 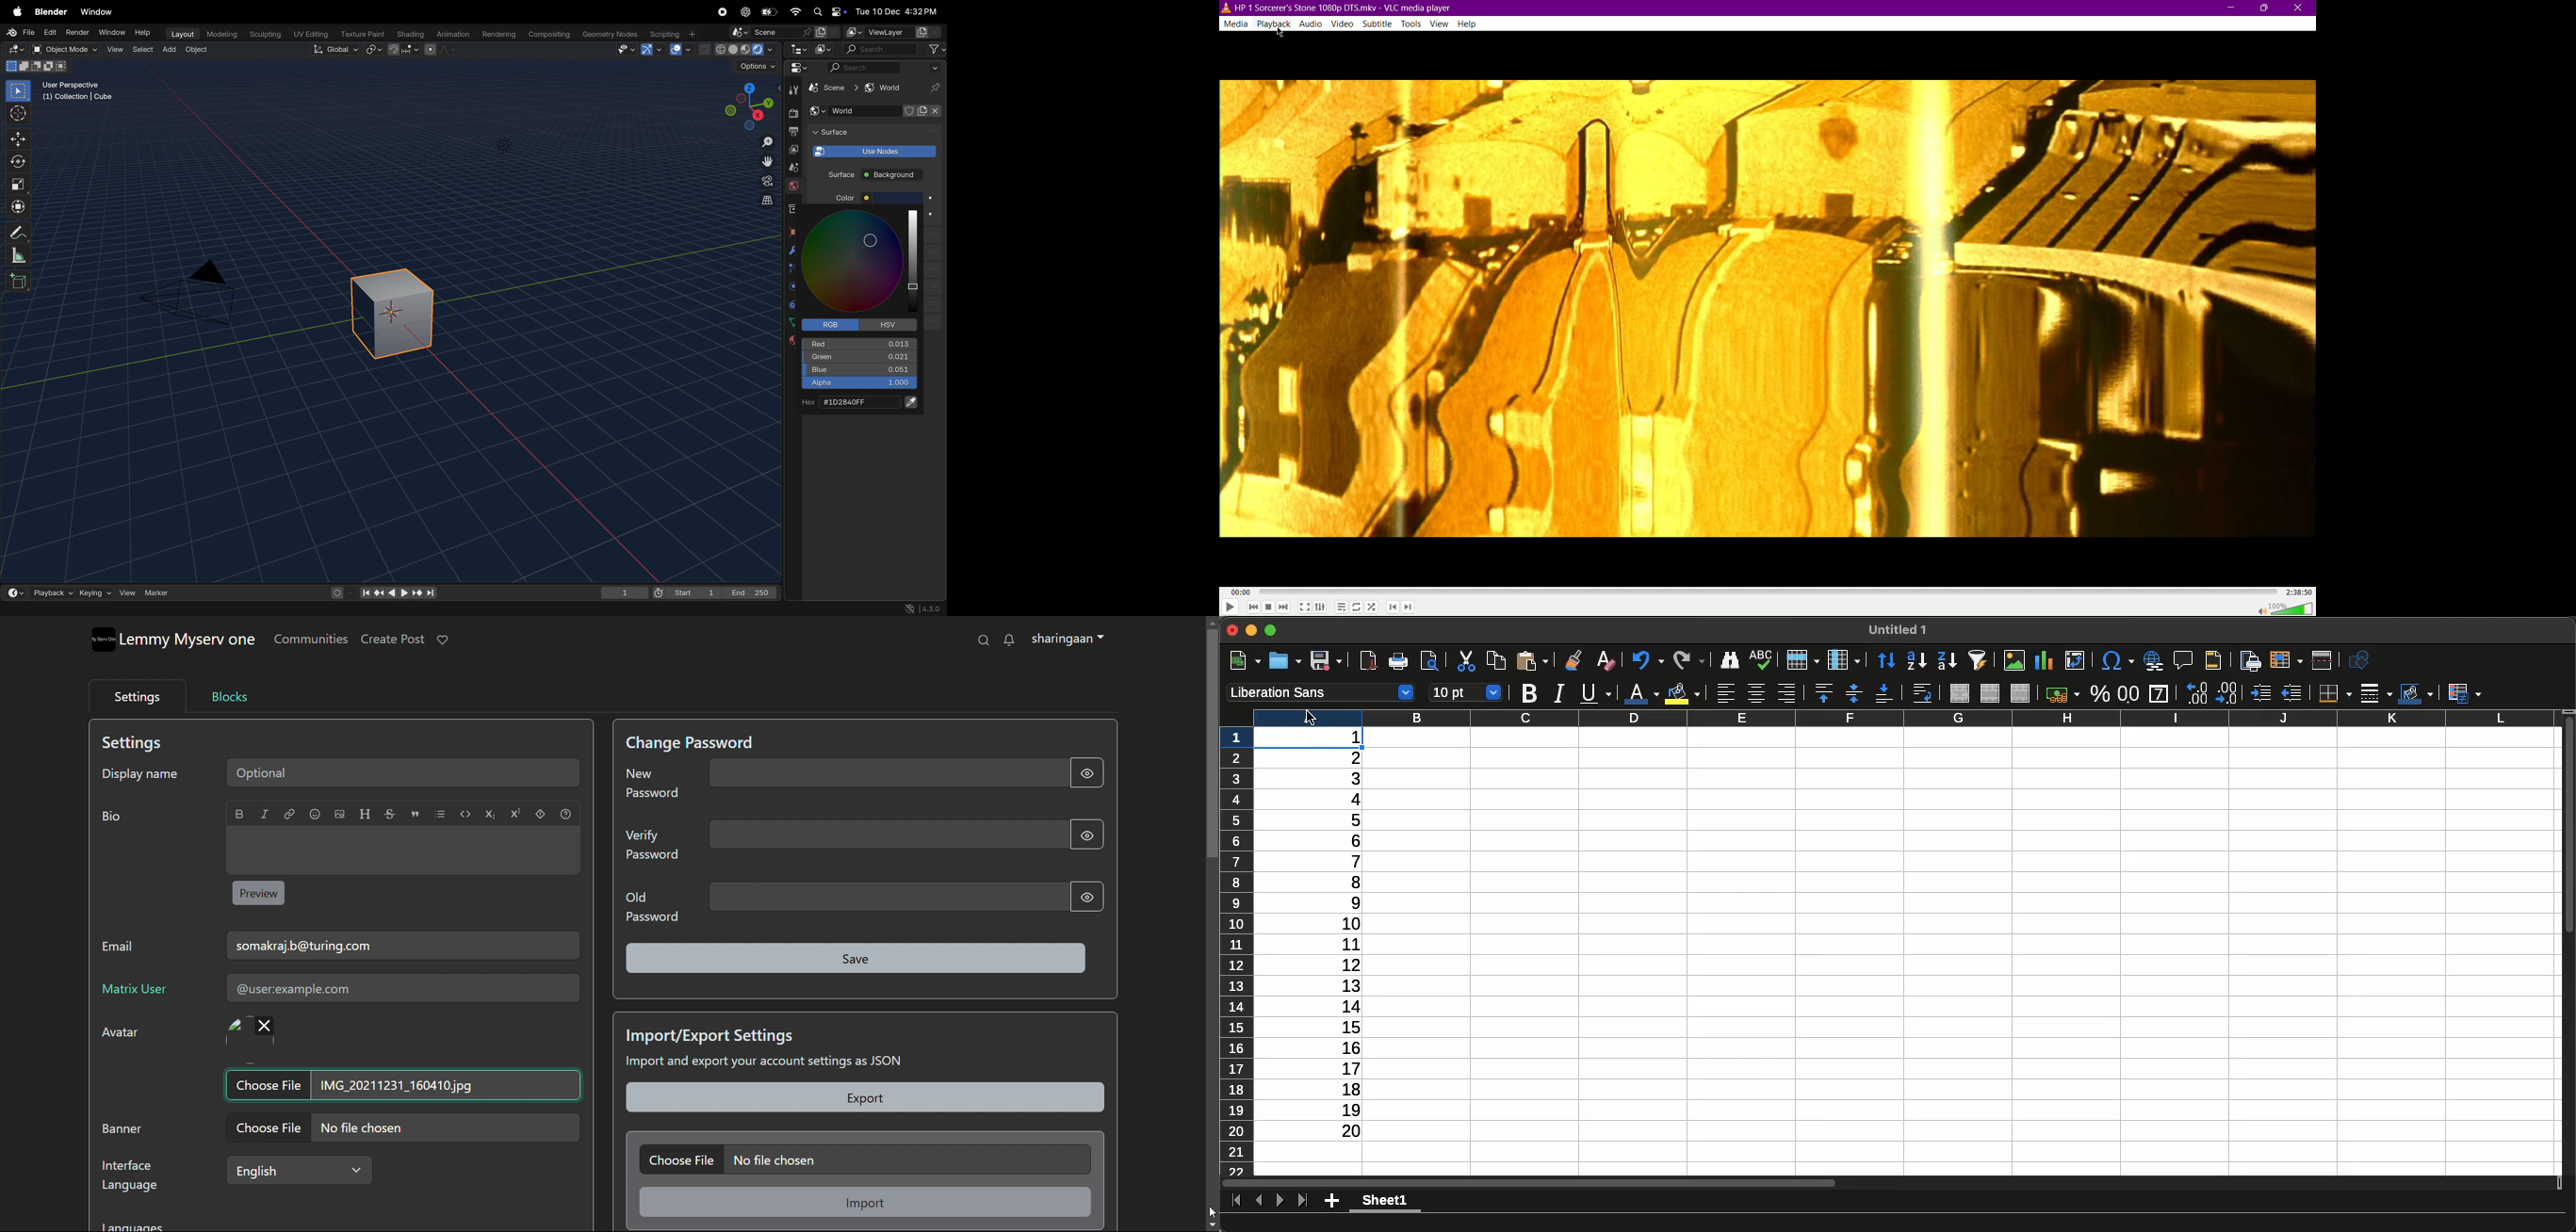 I want to click on Merge cells, so click(x=1990, y=693).